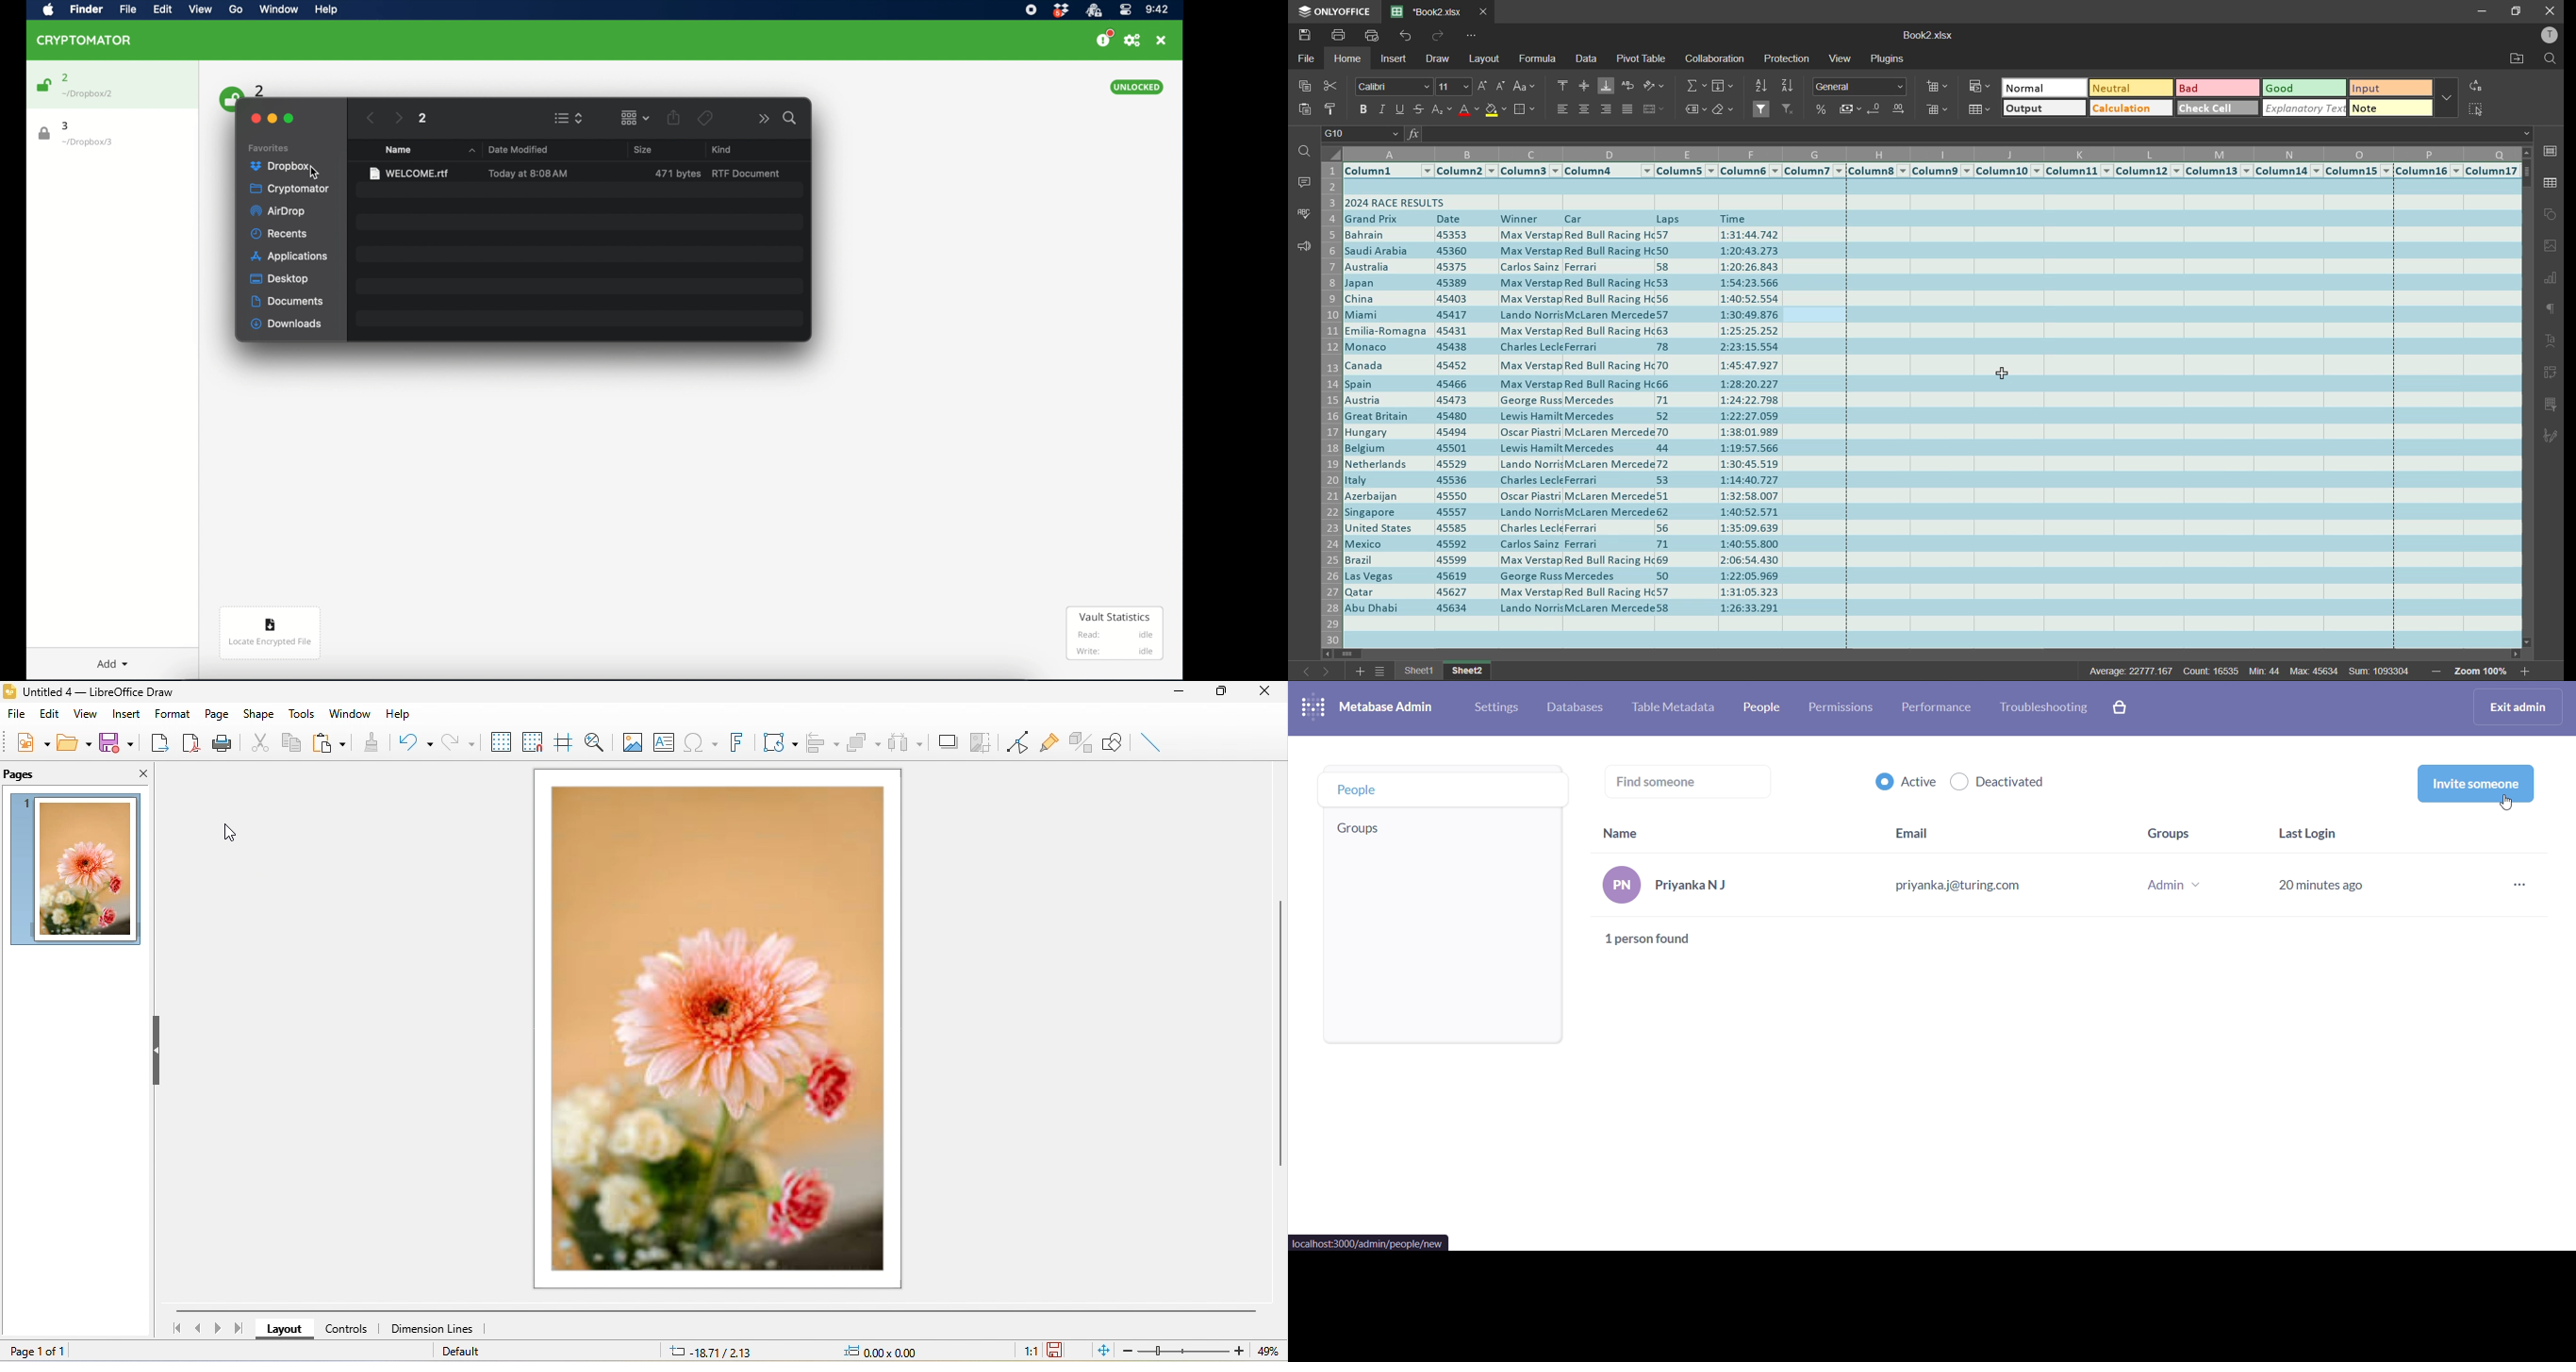  Describe the element at coordinates (1473, 35) in the screenshot. I see `customize quick access toolbar` at that location.